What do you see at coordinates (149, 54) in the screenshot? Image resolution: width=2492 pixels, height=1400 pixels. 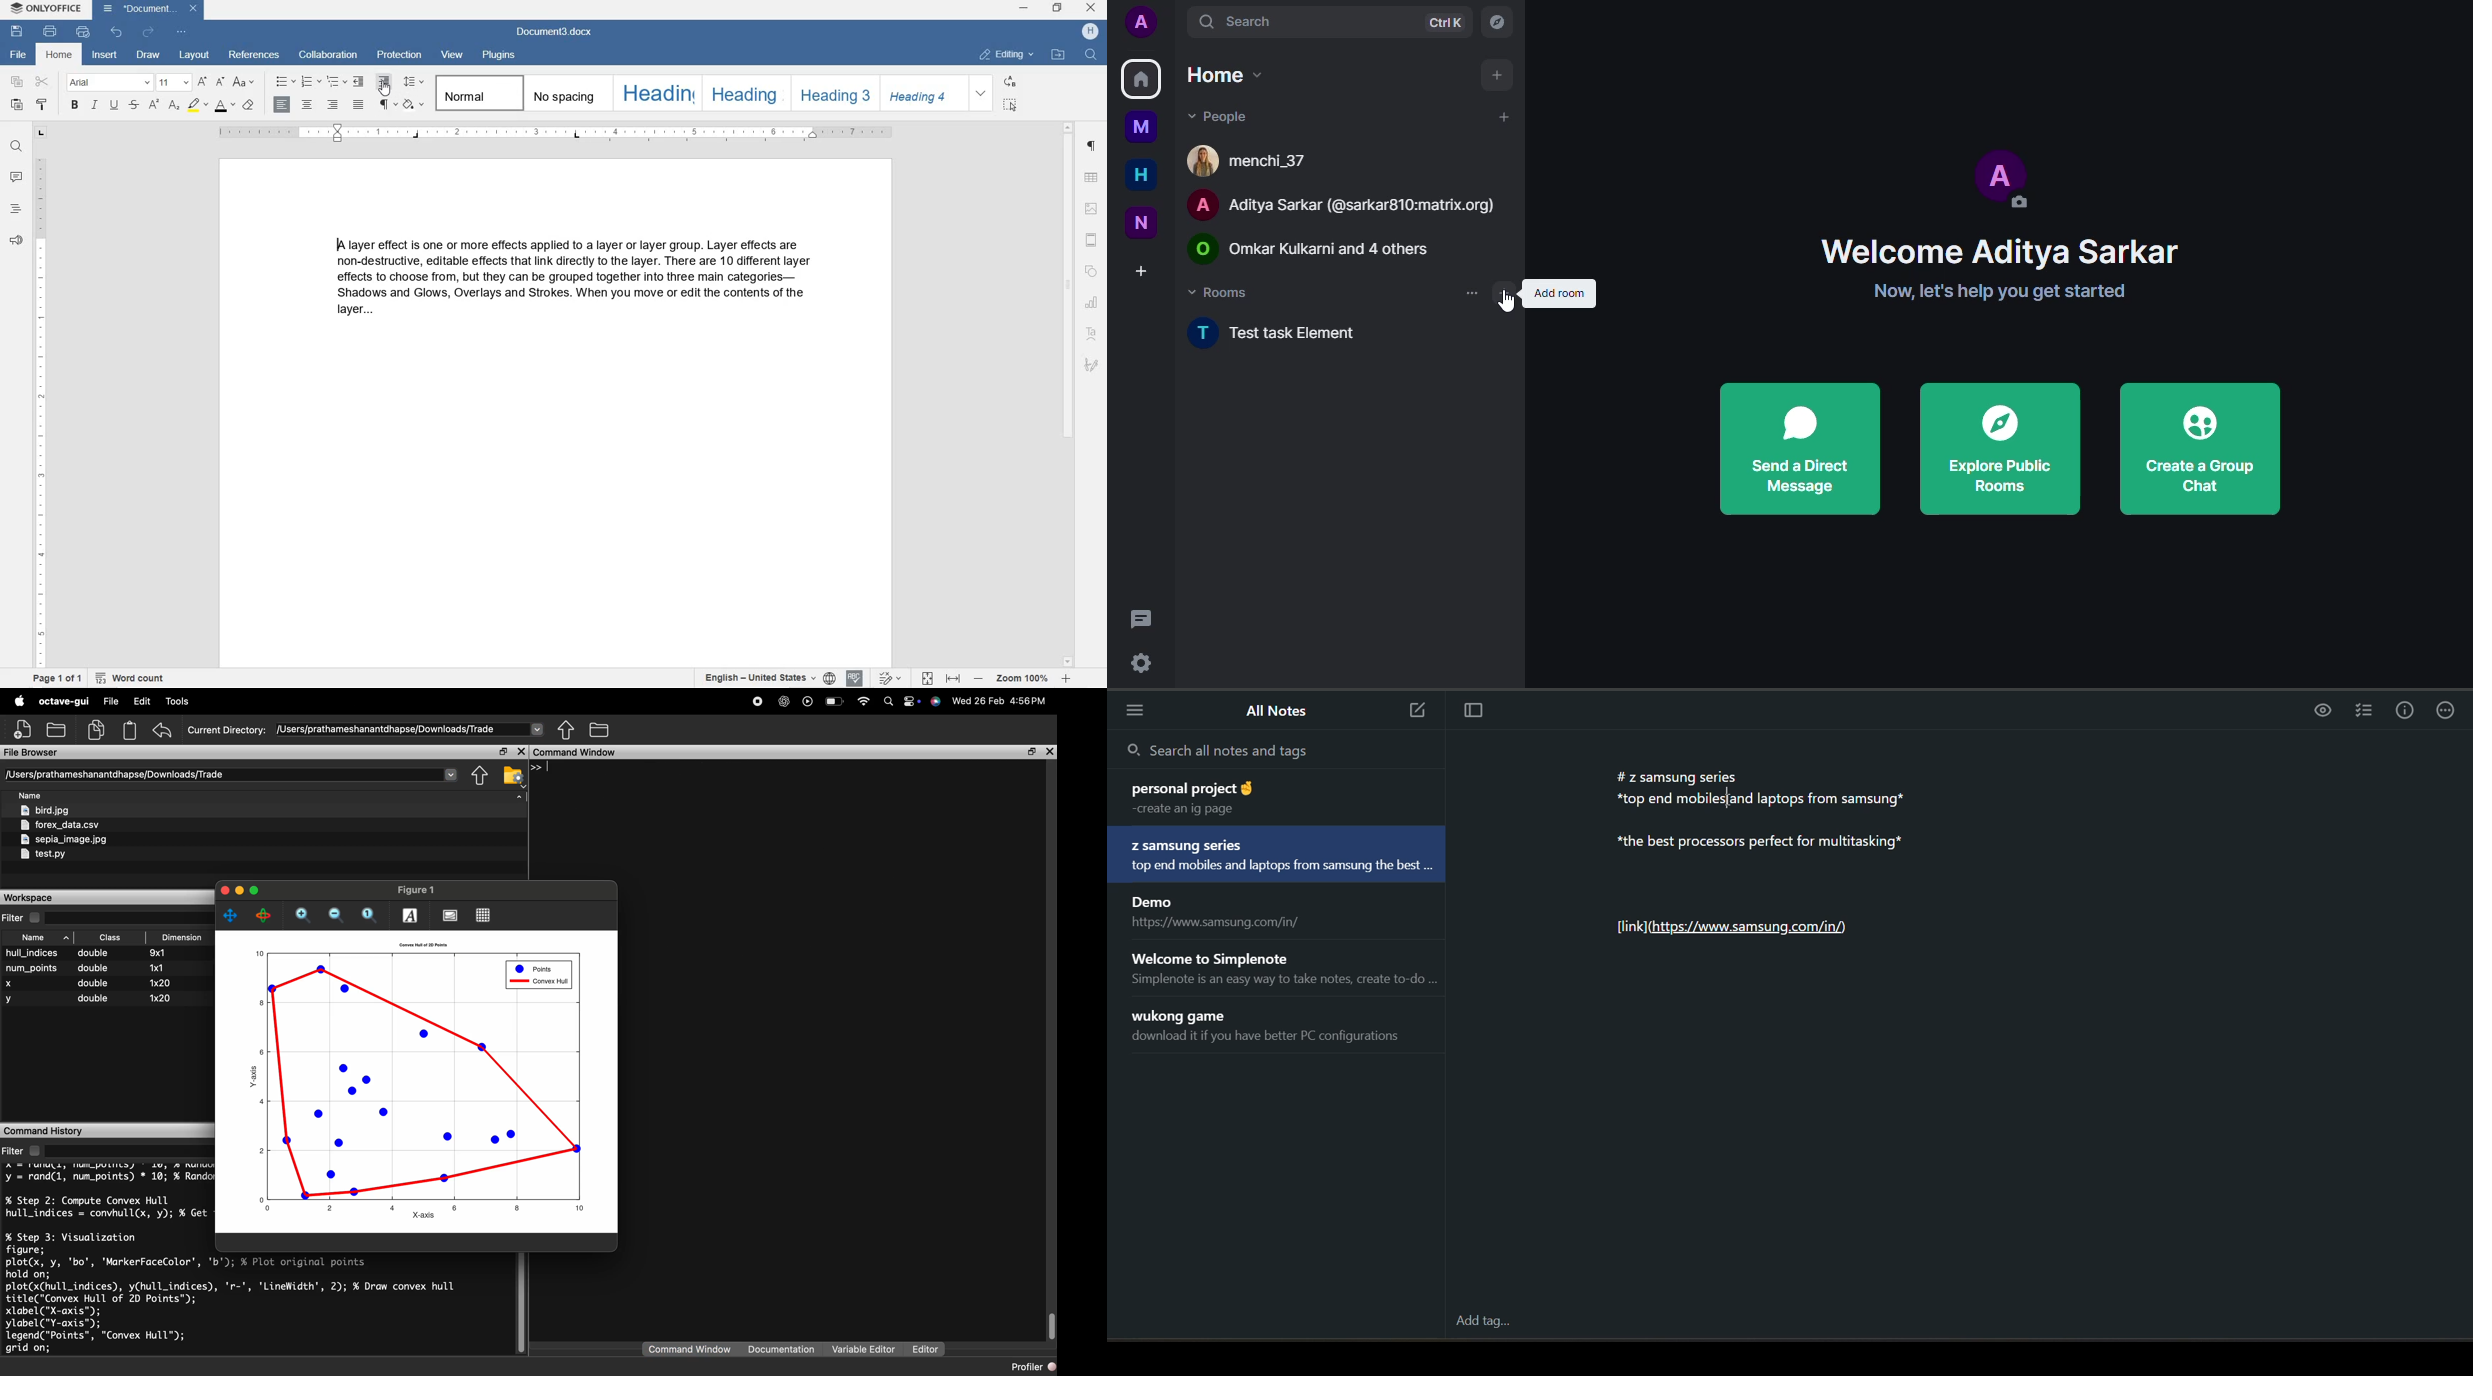 I see `DRAW` at bounding box center [149, 54].